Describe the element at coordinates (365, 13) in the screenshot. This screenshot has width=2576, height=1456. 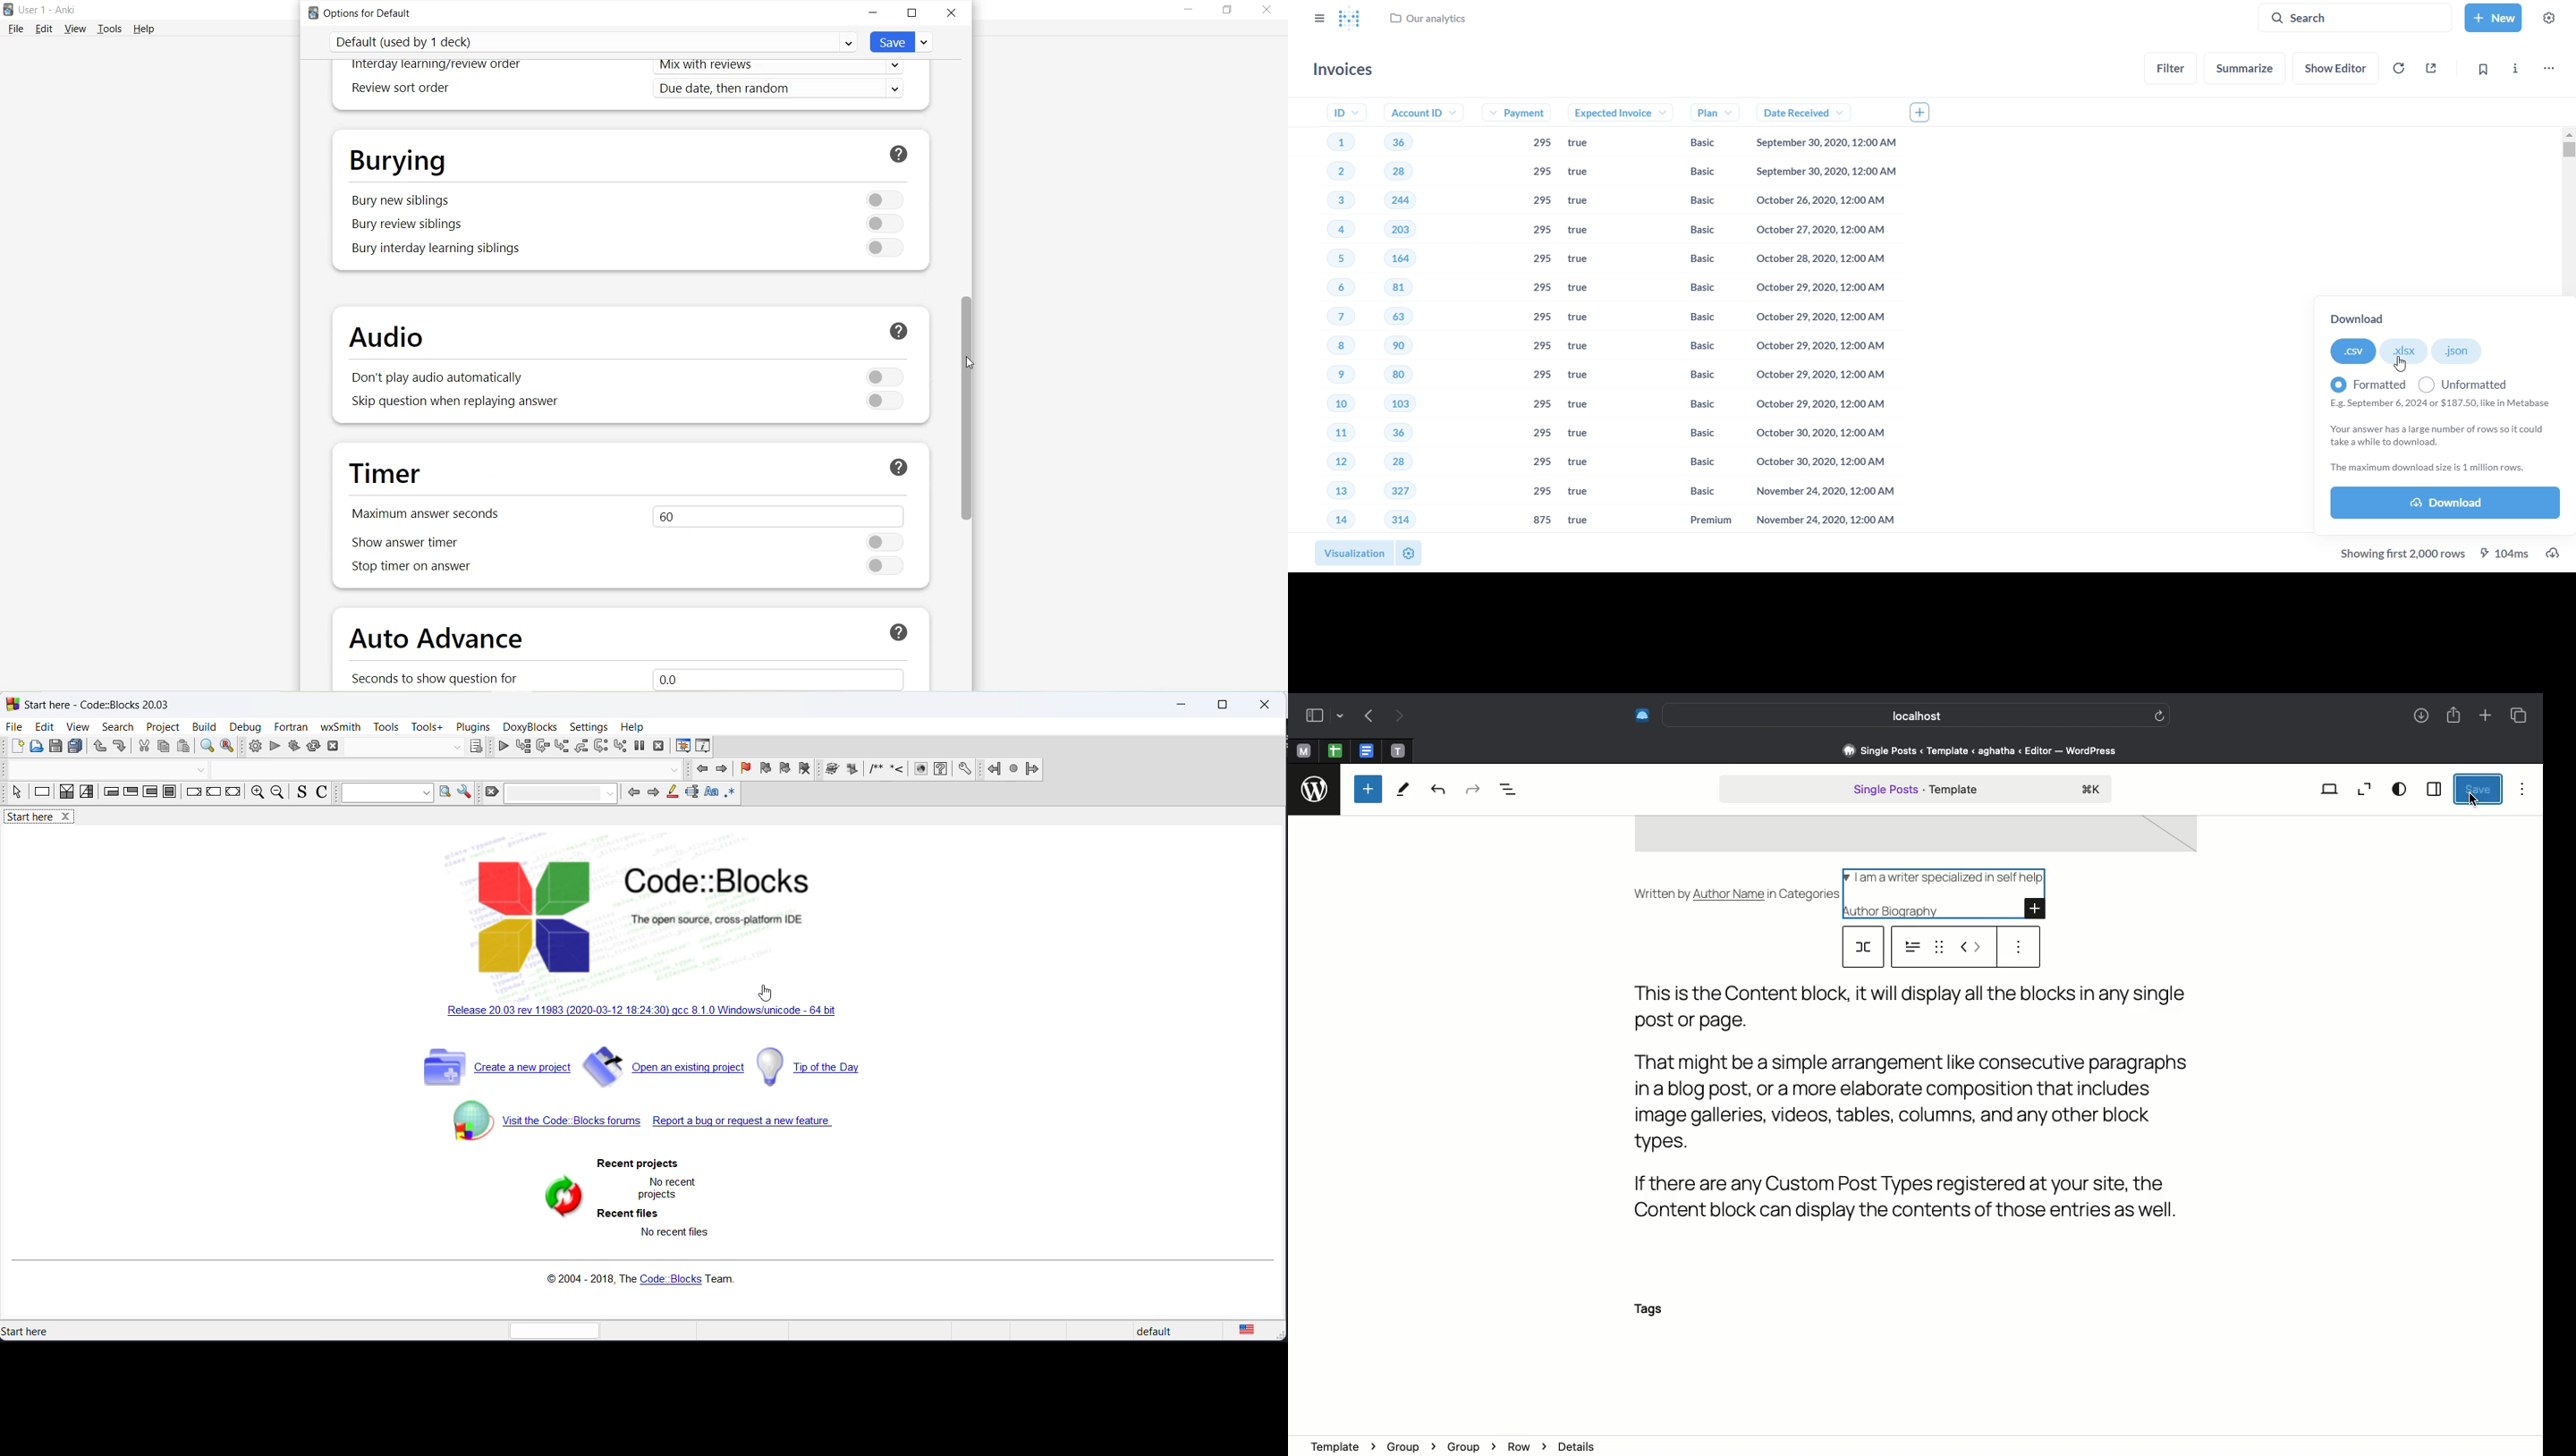
I see `Options for Default` at that location.